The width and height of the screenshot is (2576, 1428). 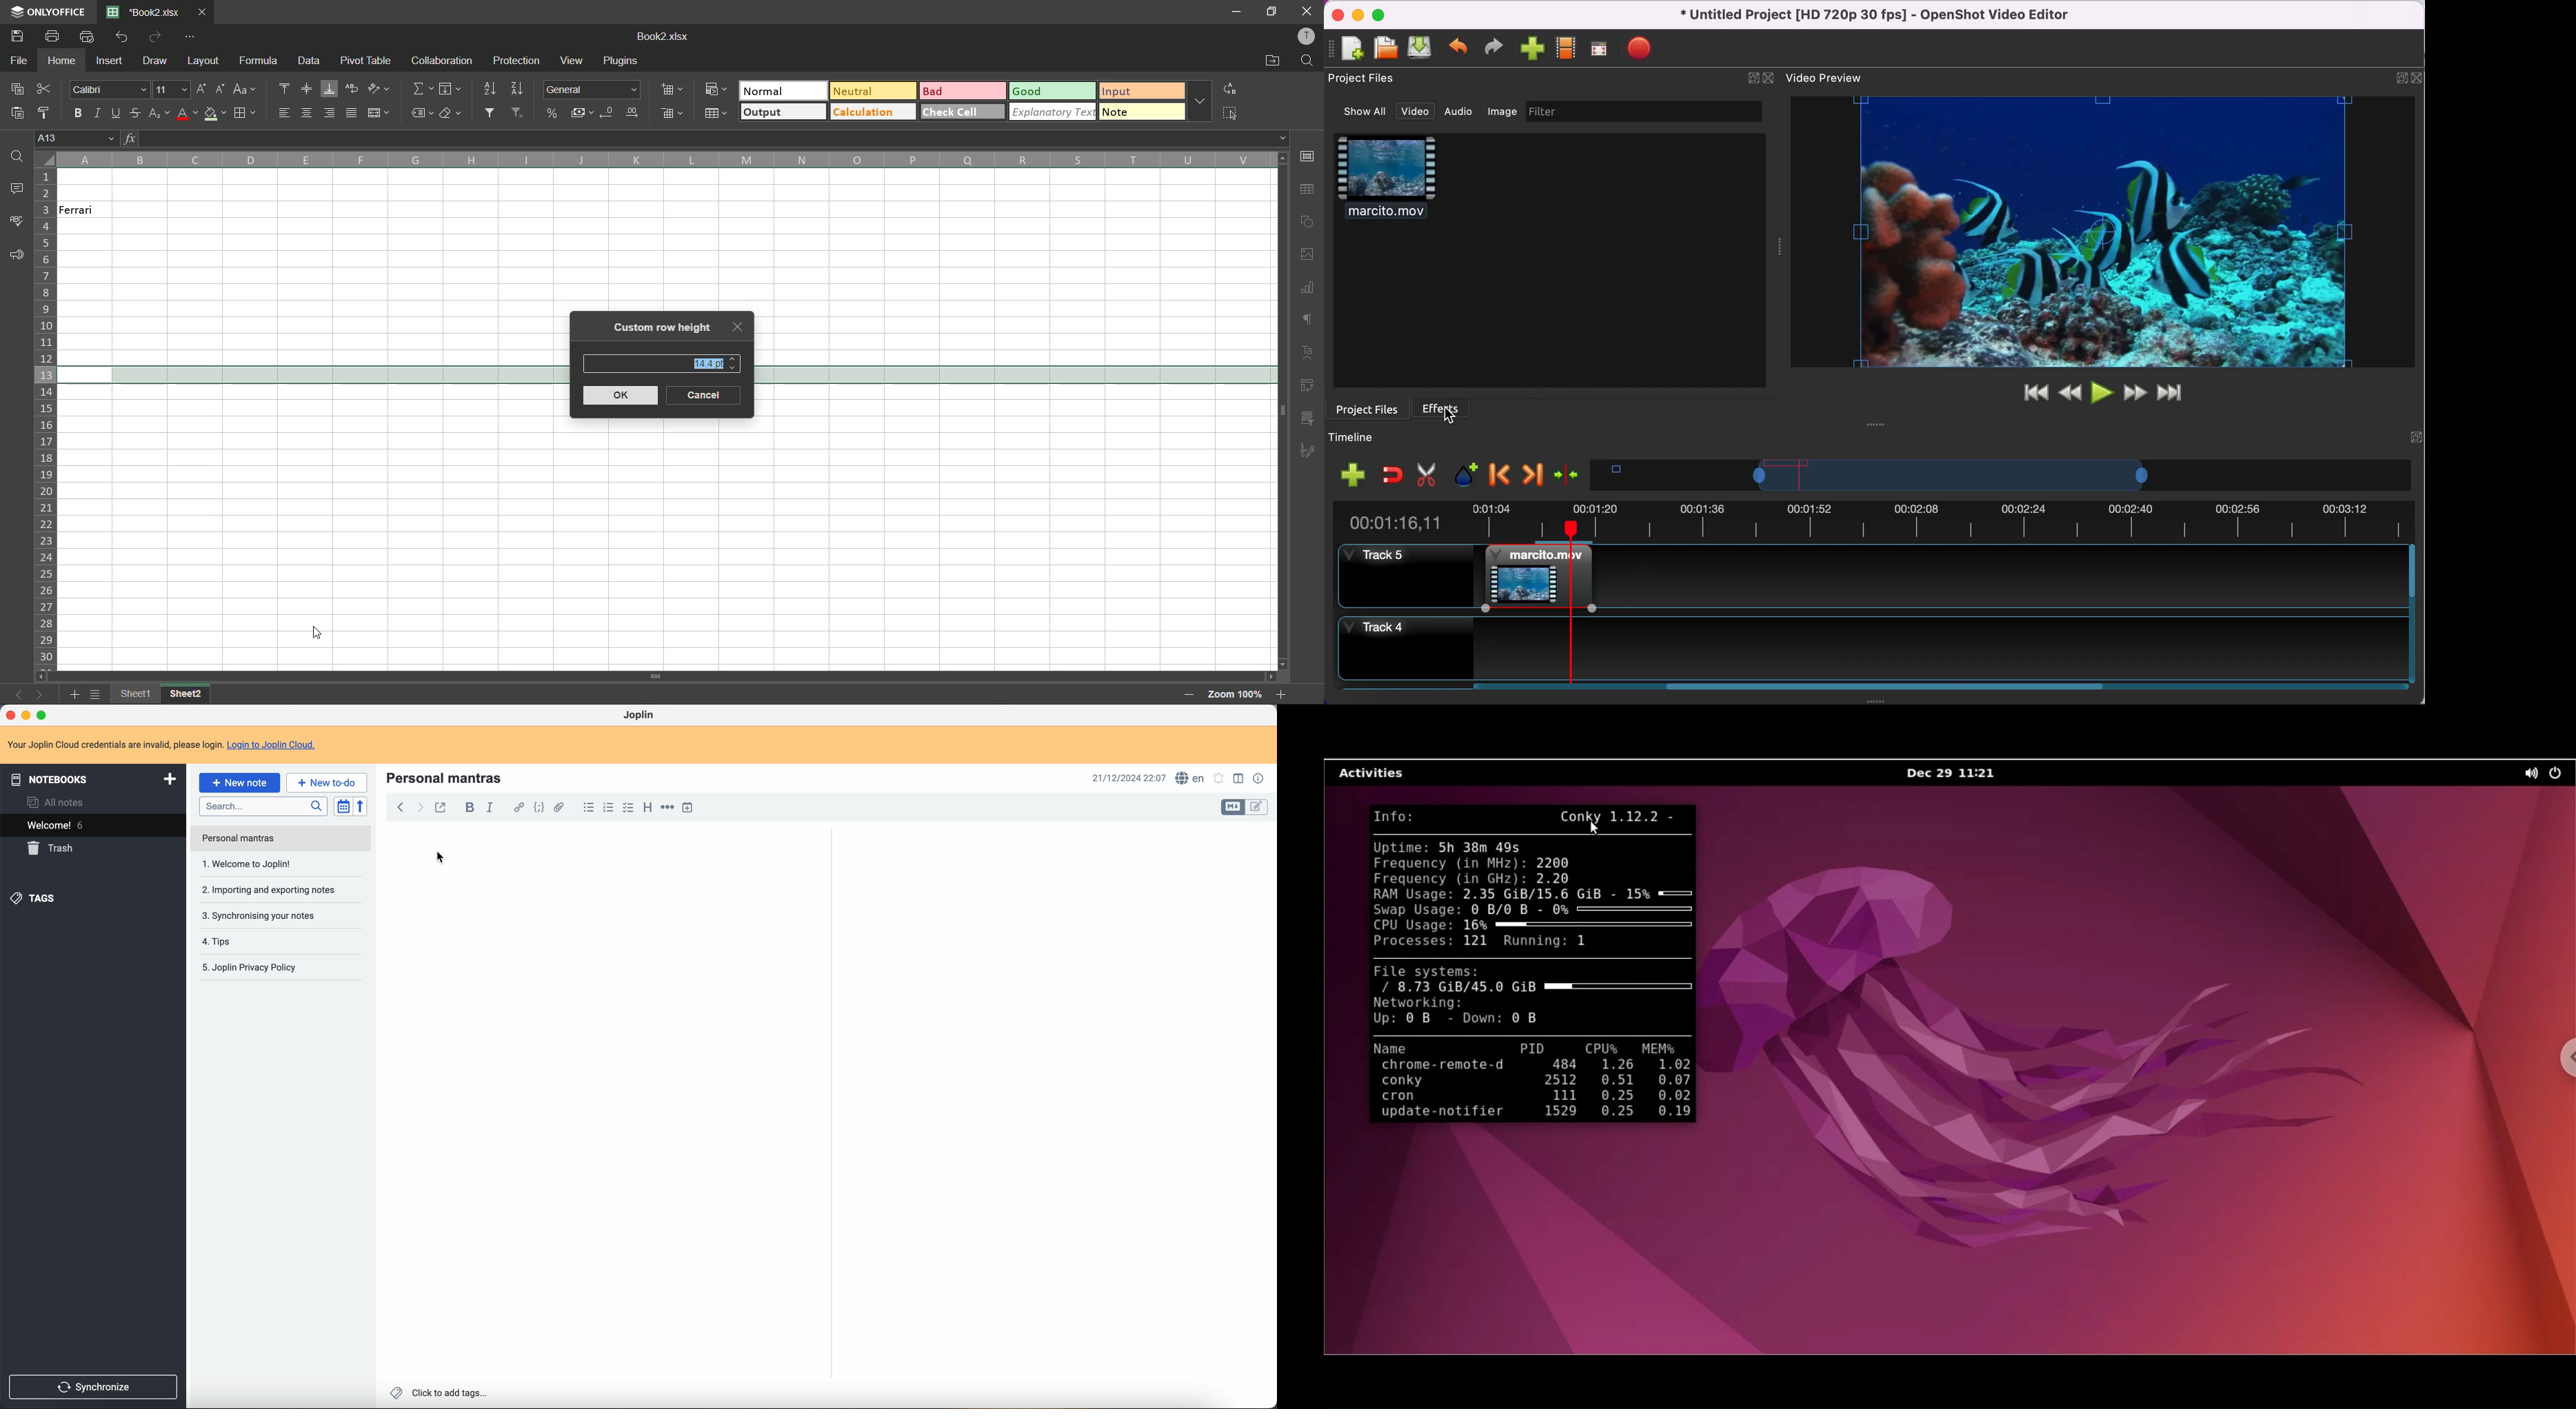 What do you see at coordinates (39, 694) in the screenshot?
I see `next` at bounding box center [39, 694].